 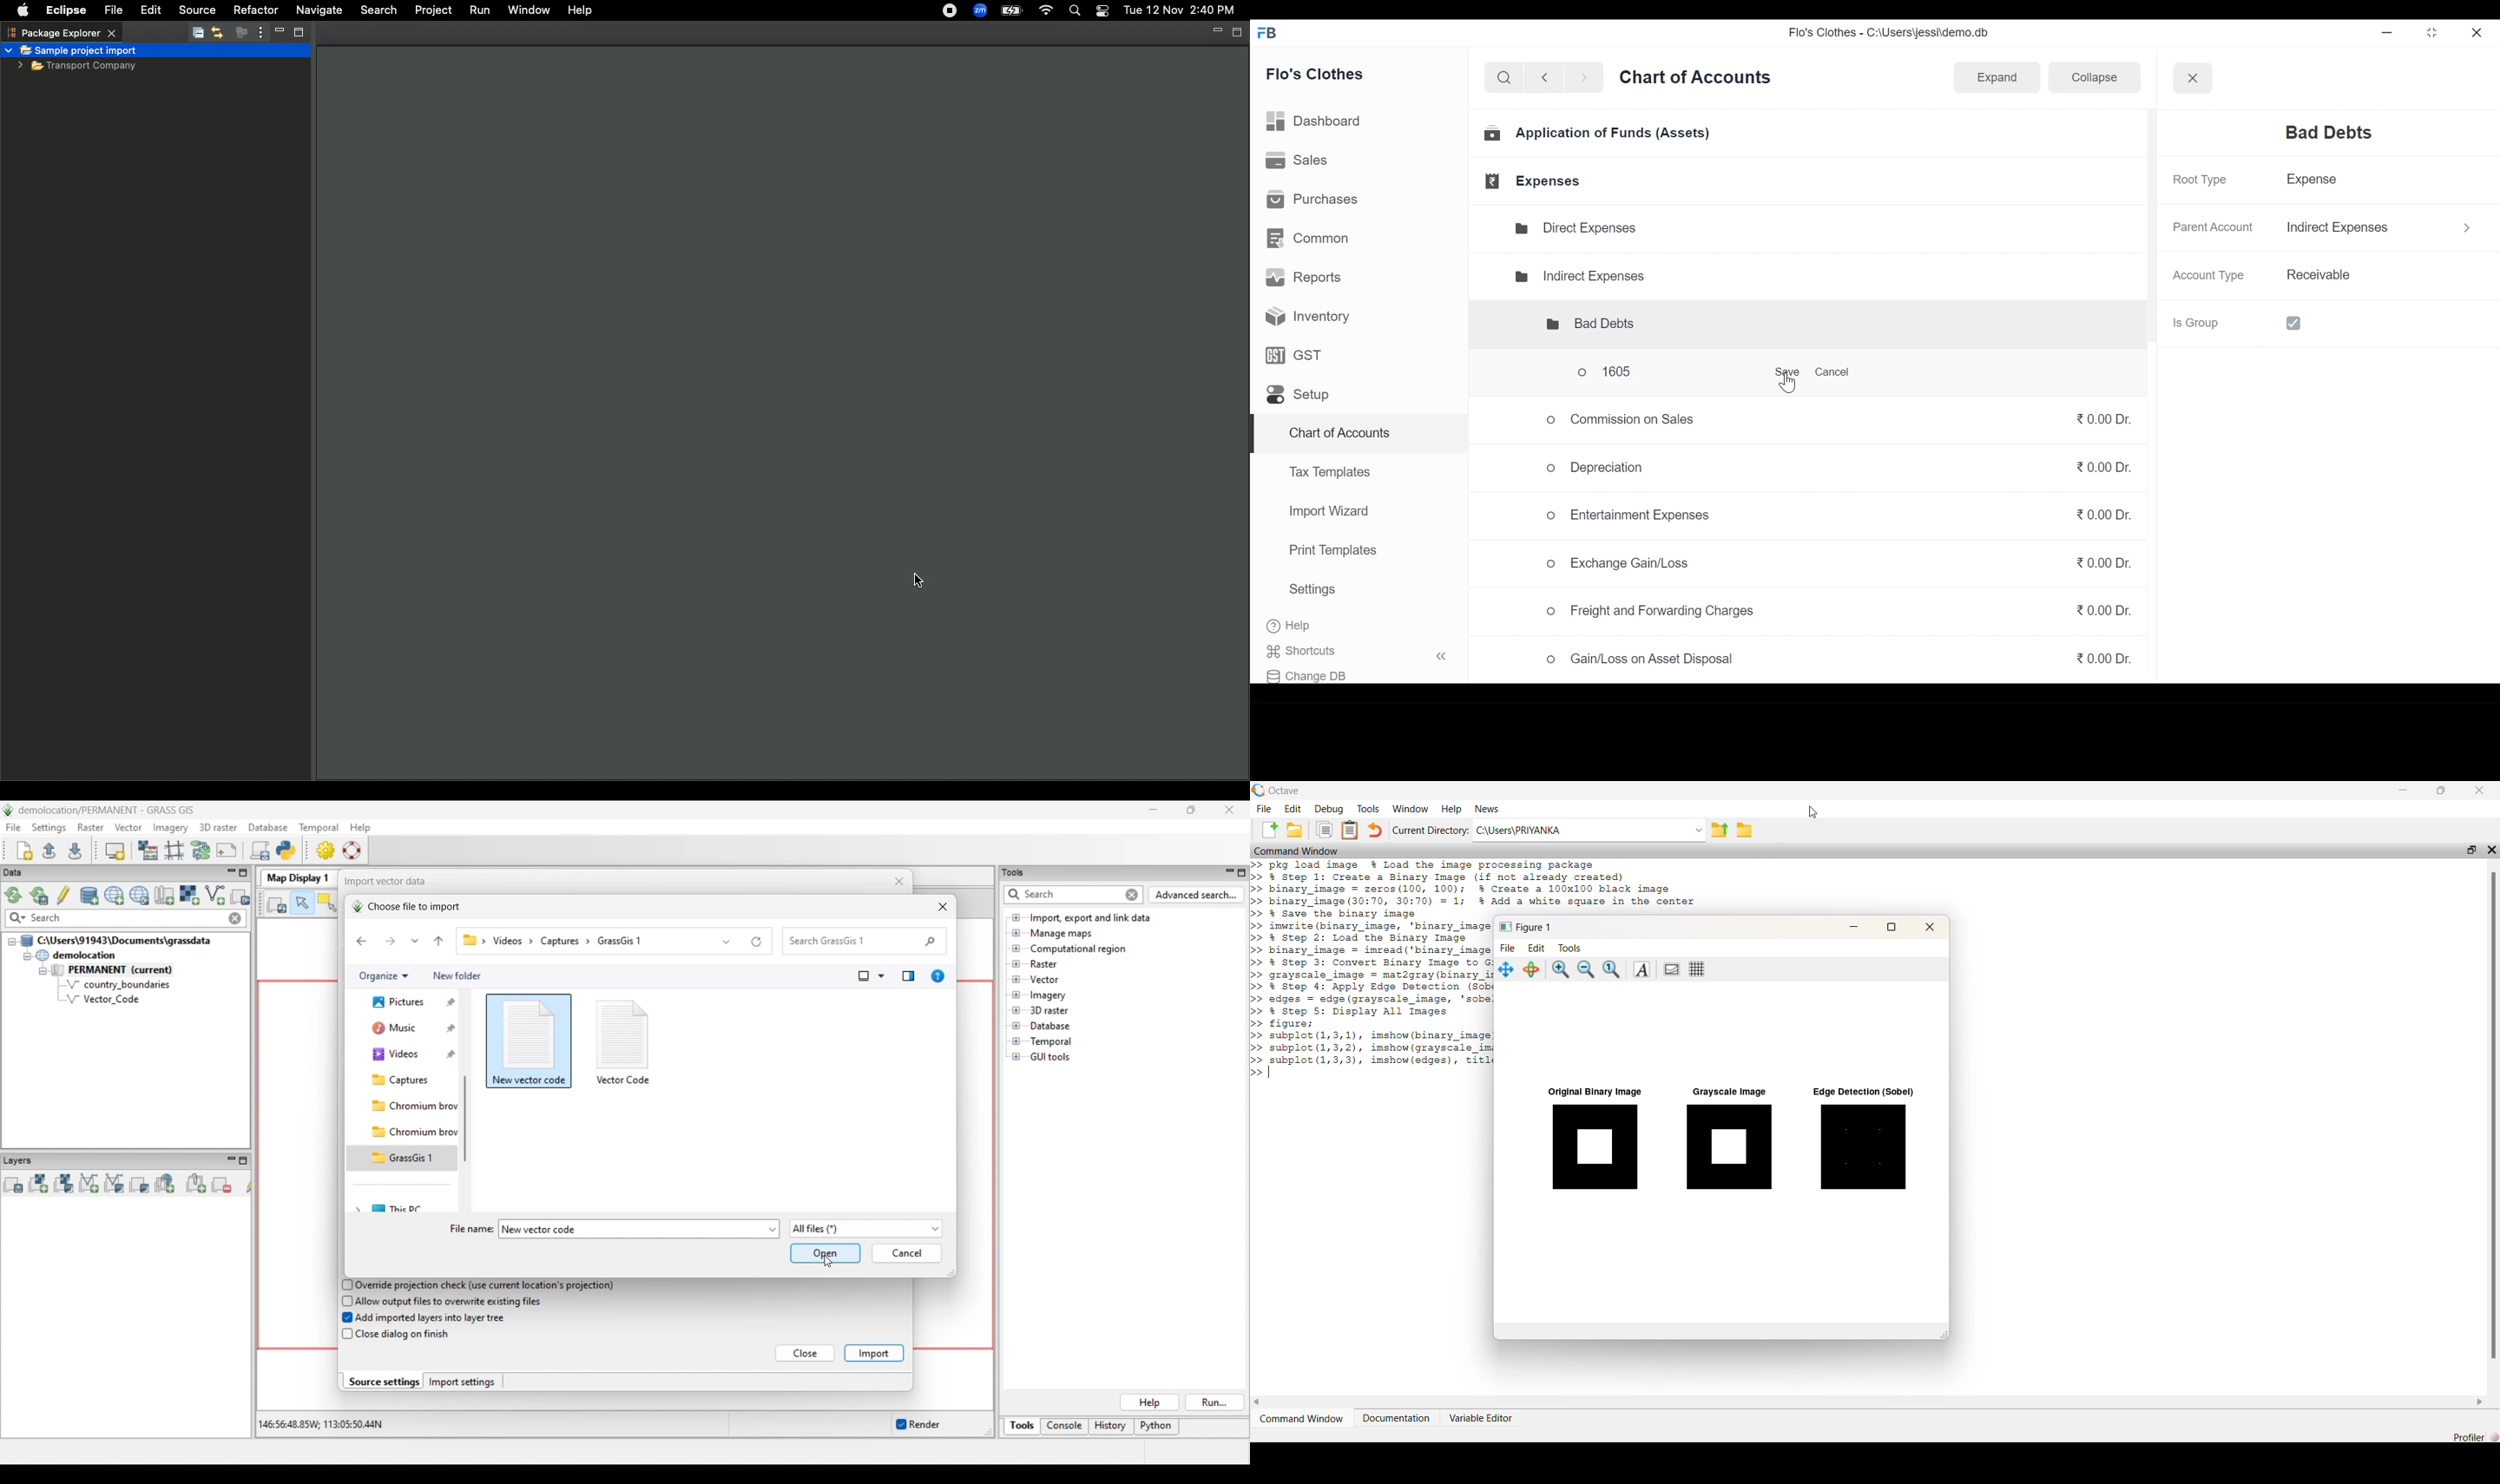 I want to click on Setup, so click(x=1297, y=398).